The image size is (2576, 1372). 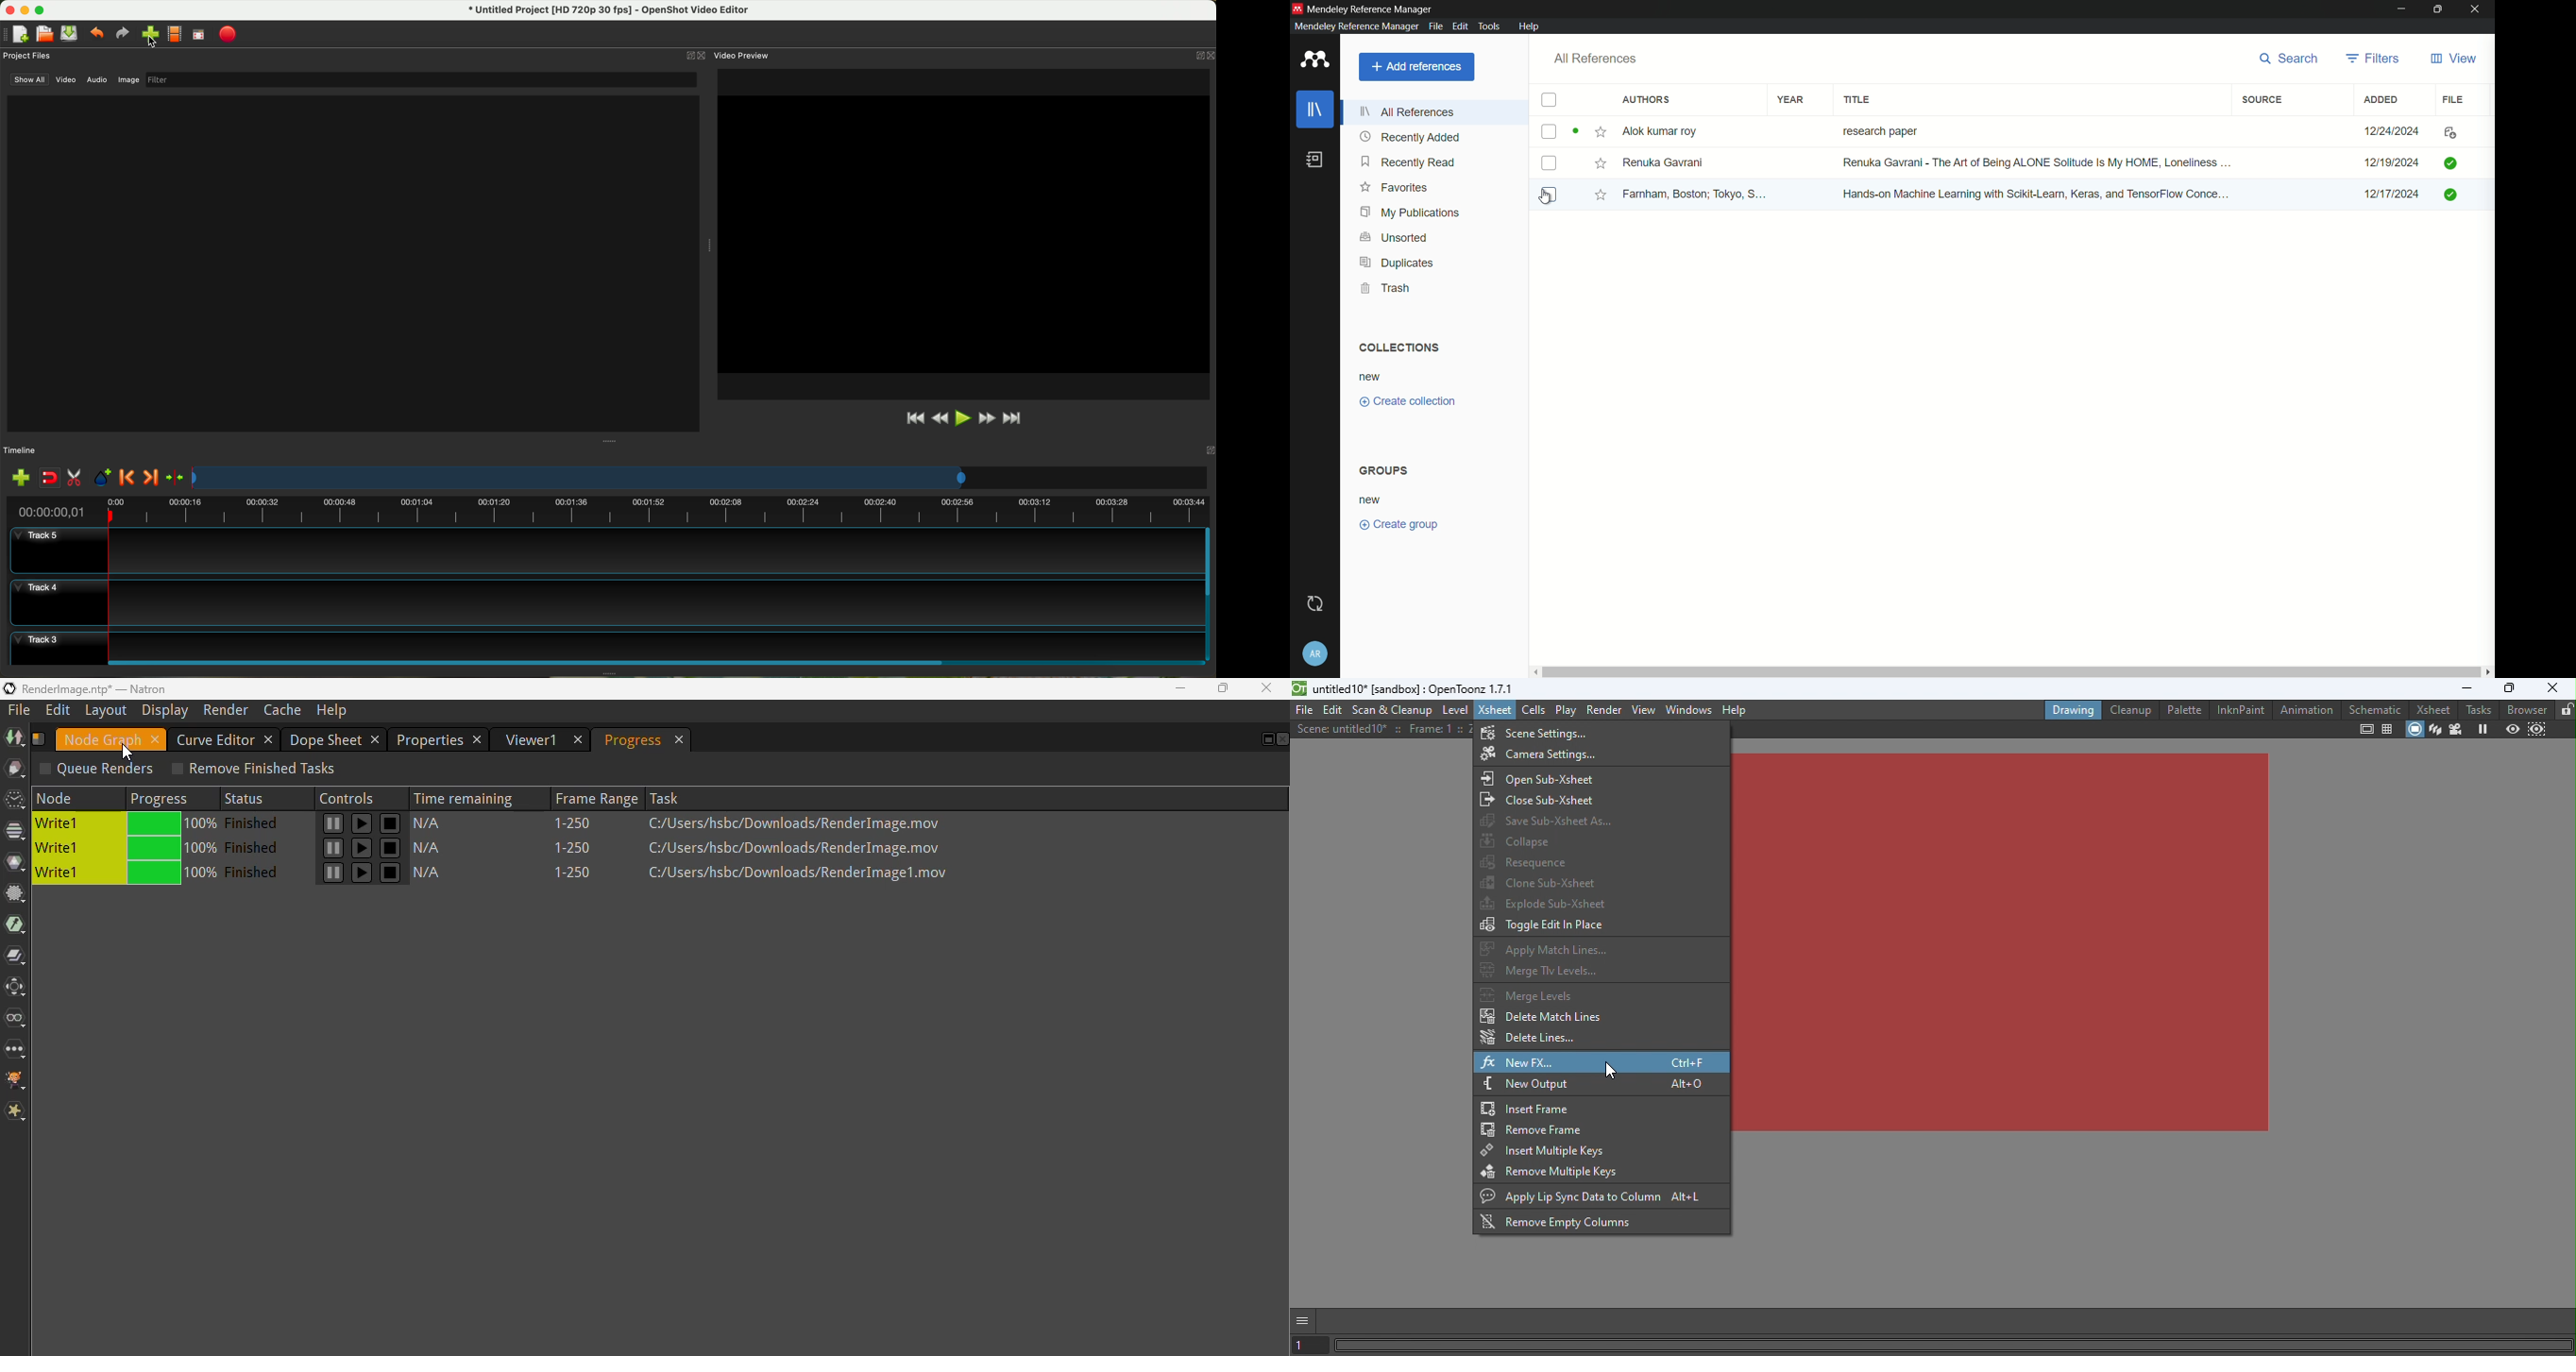 What do you see at coordinates (39, 737) in the screenshot?
I see `script name` at bounding box center [39, 737].